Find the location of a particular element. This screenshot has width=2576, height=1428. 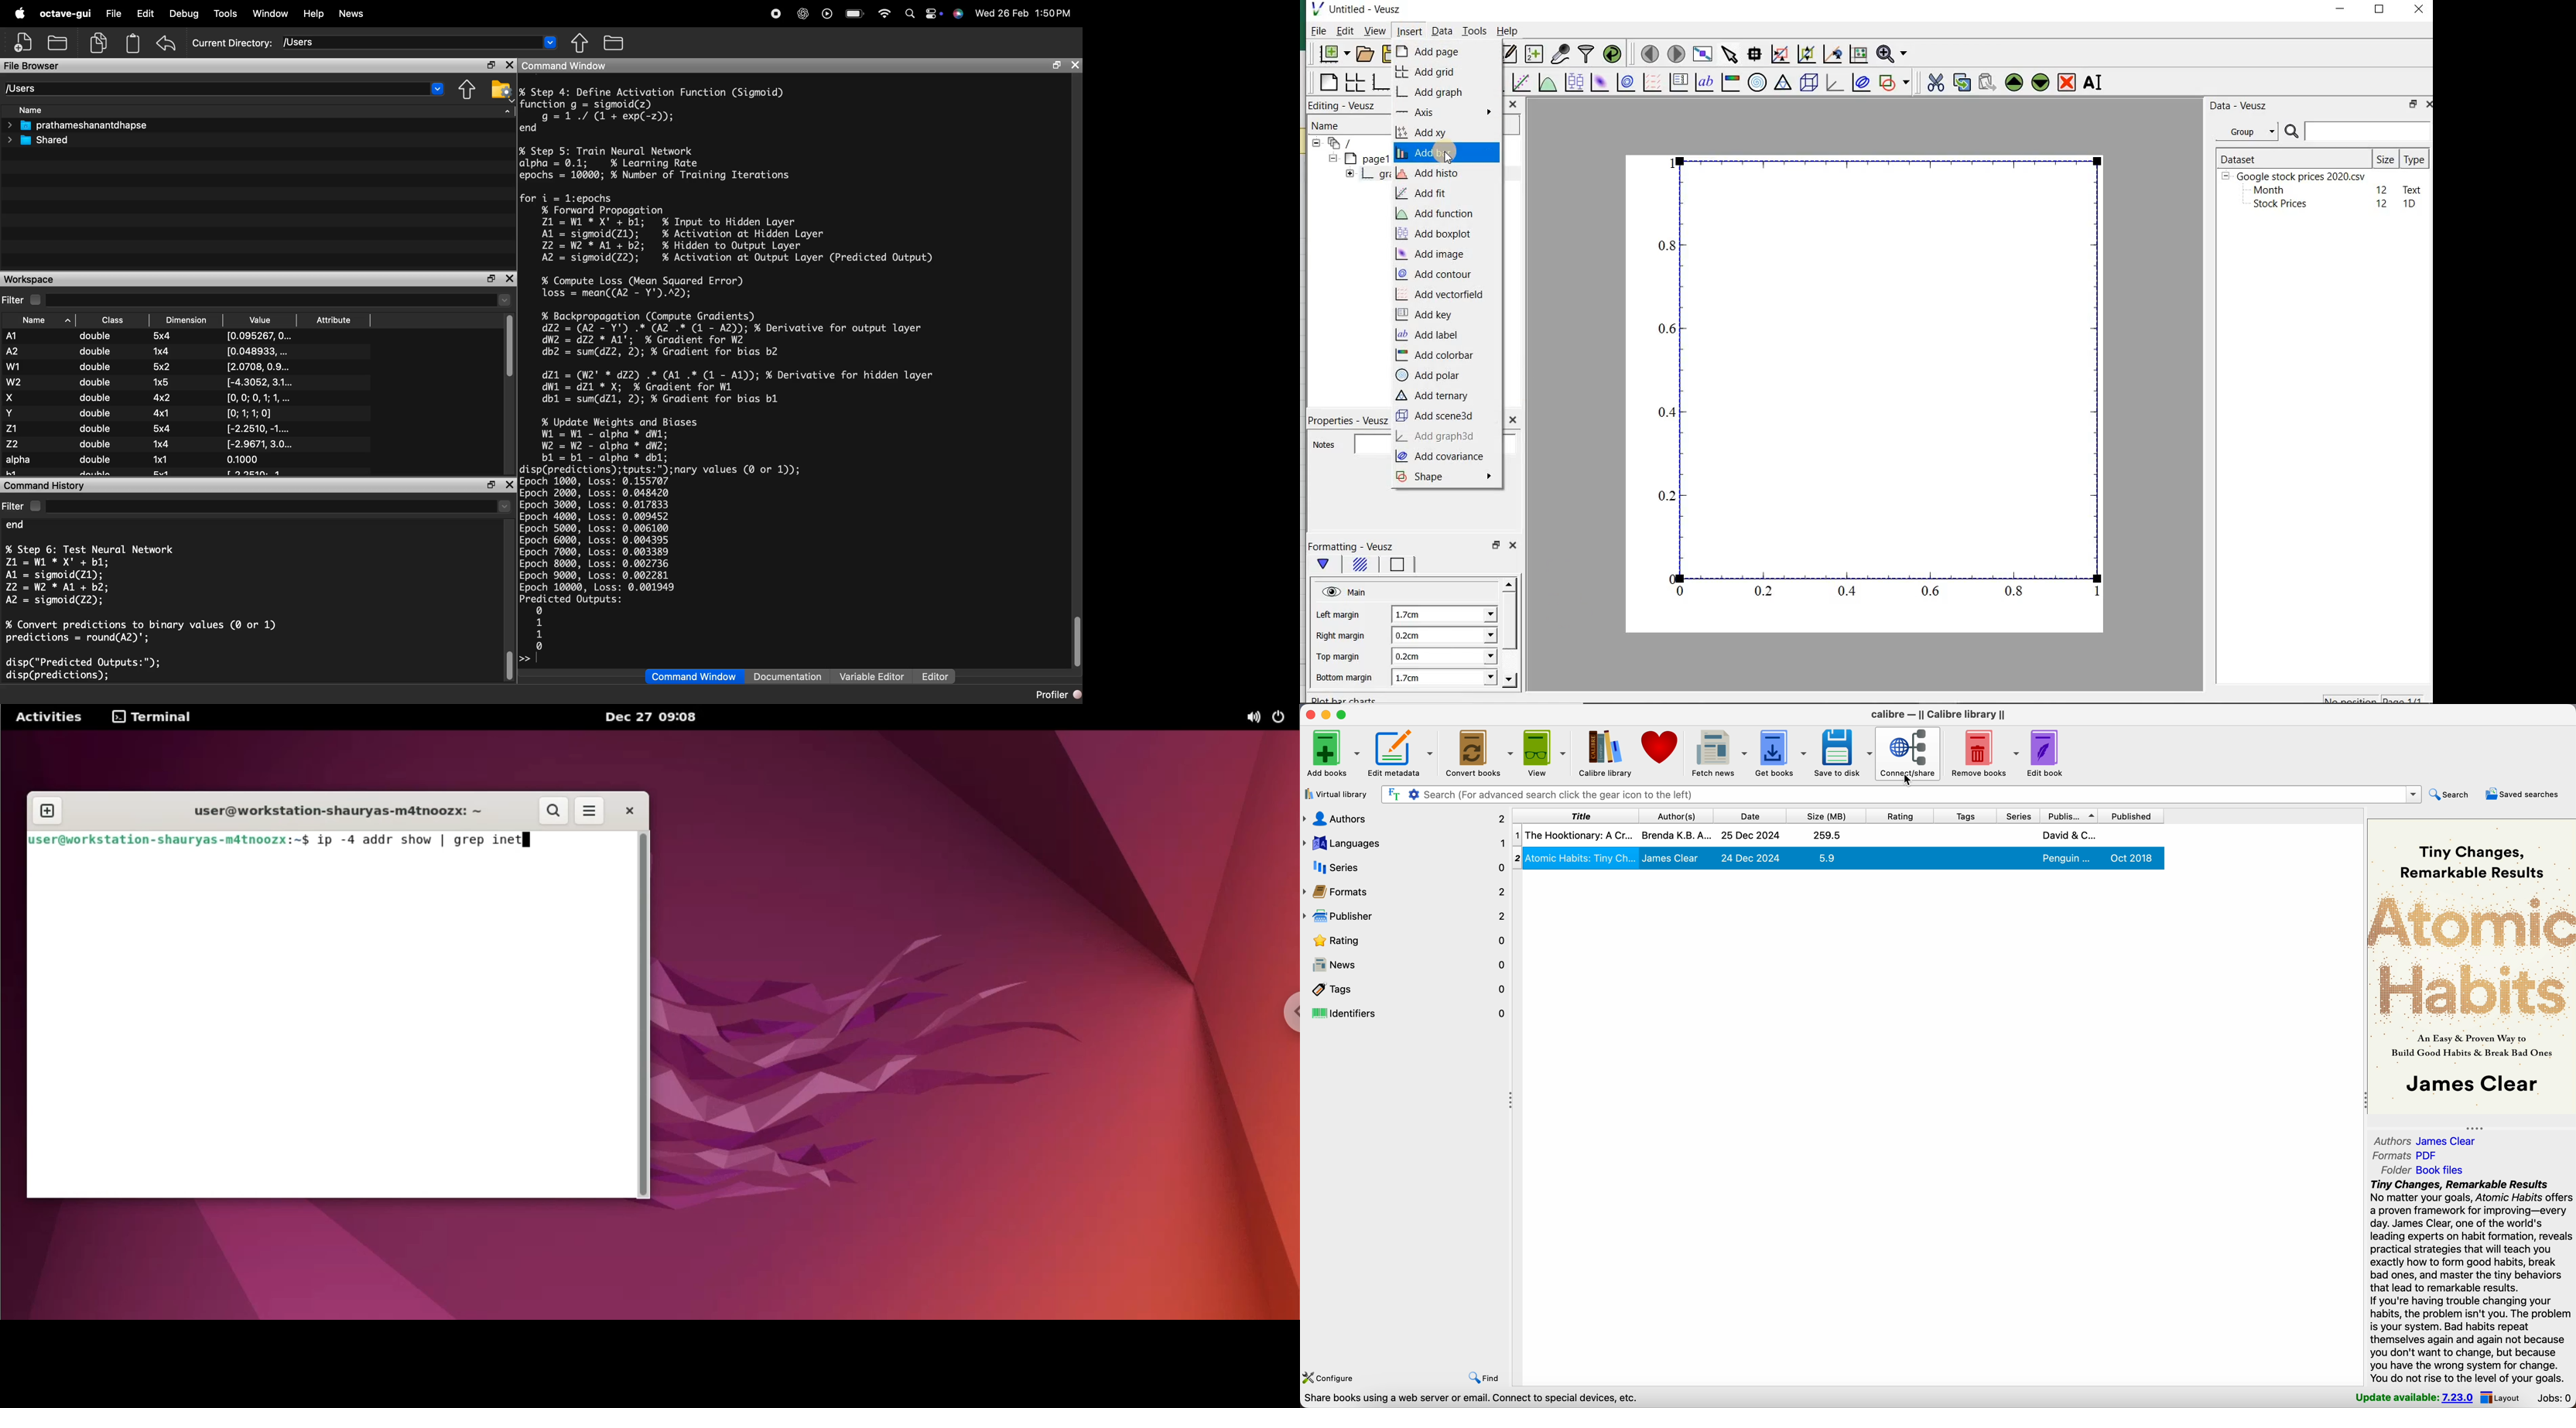

Properties - Veusz is located at coordinates (1351, 419).